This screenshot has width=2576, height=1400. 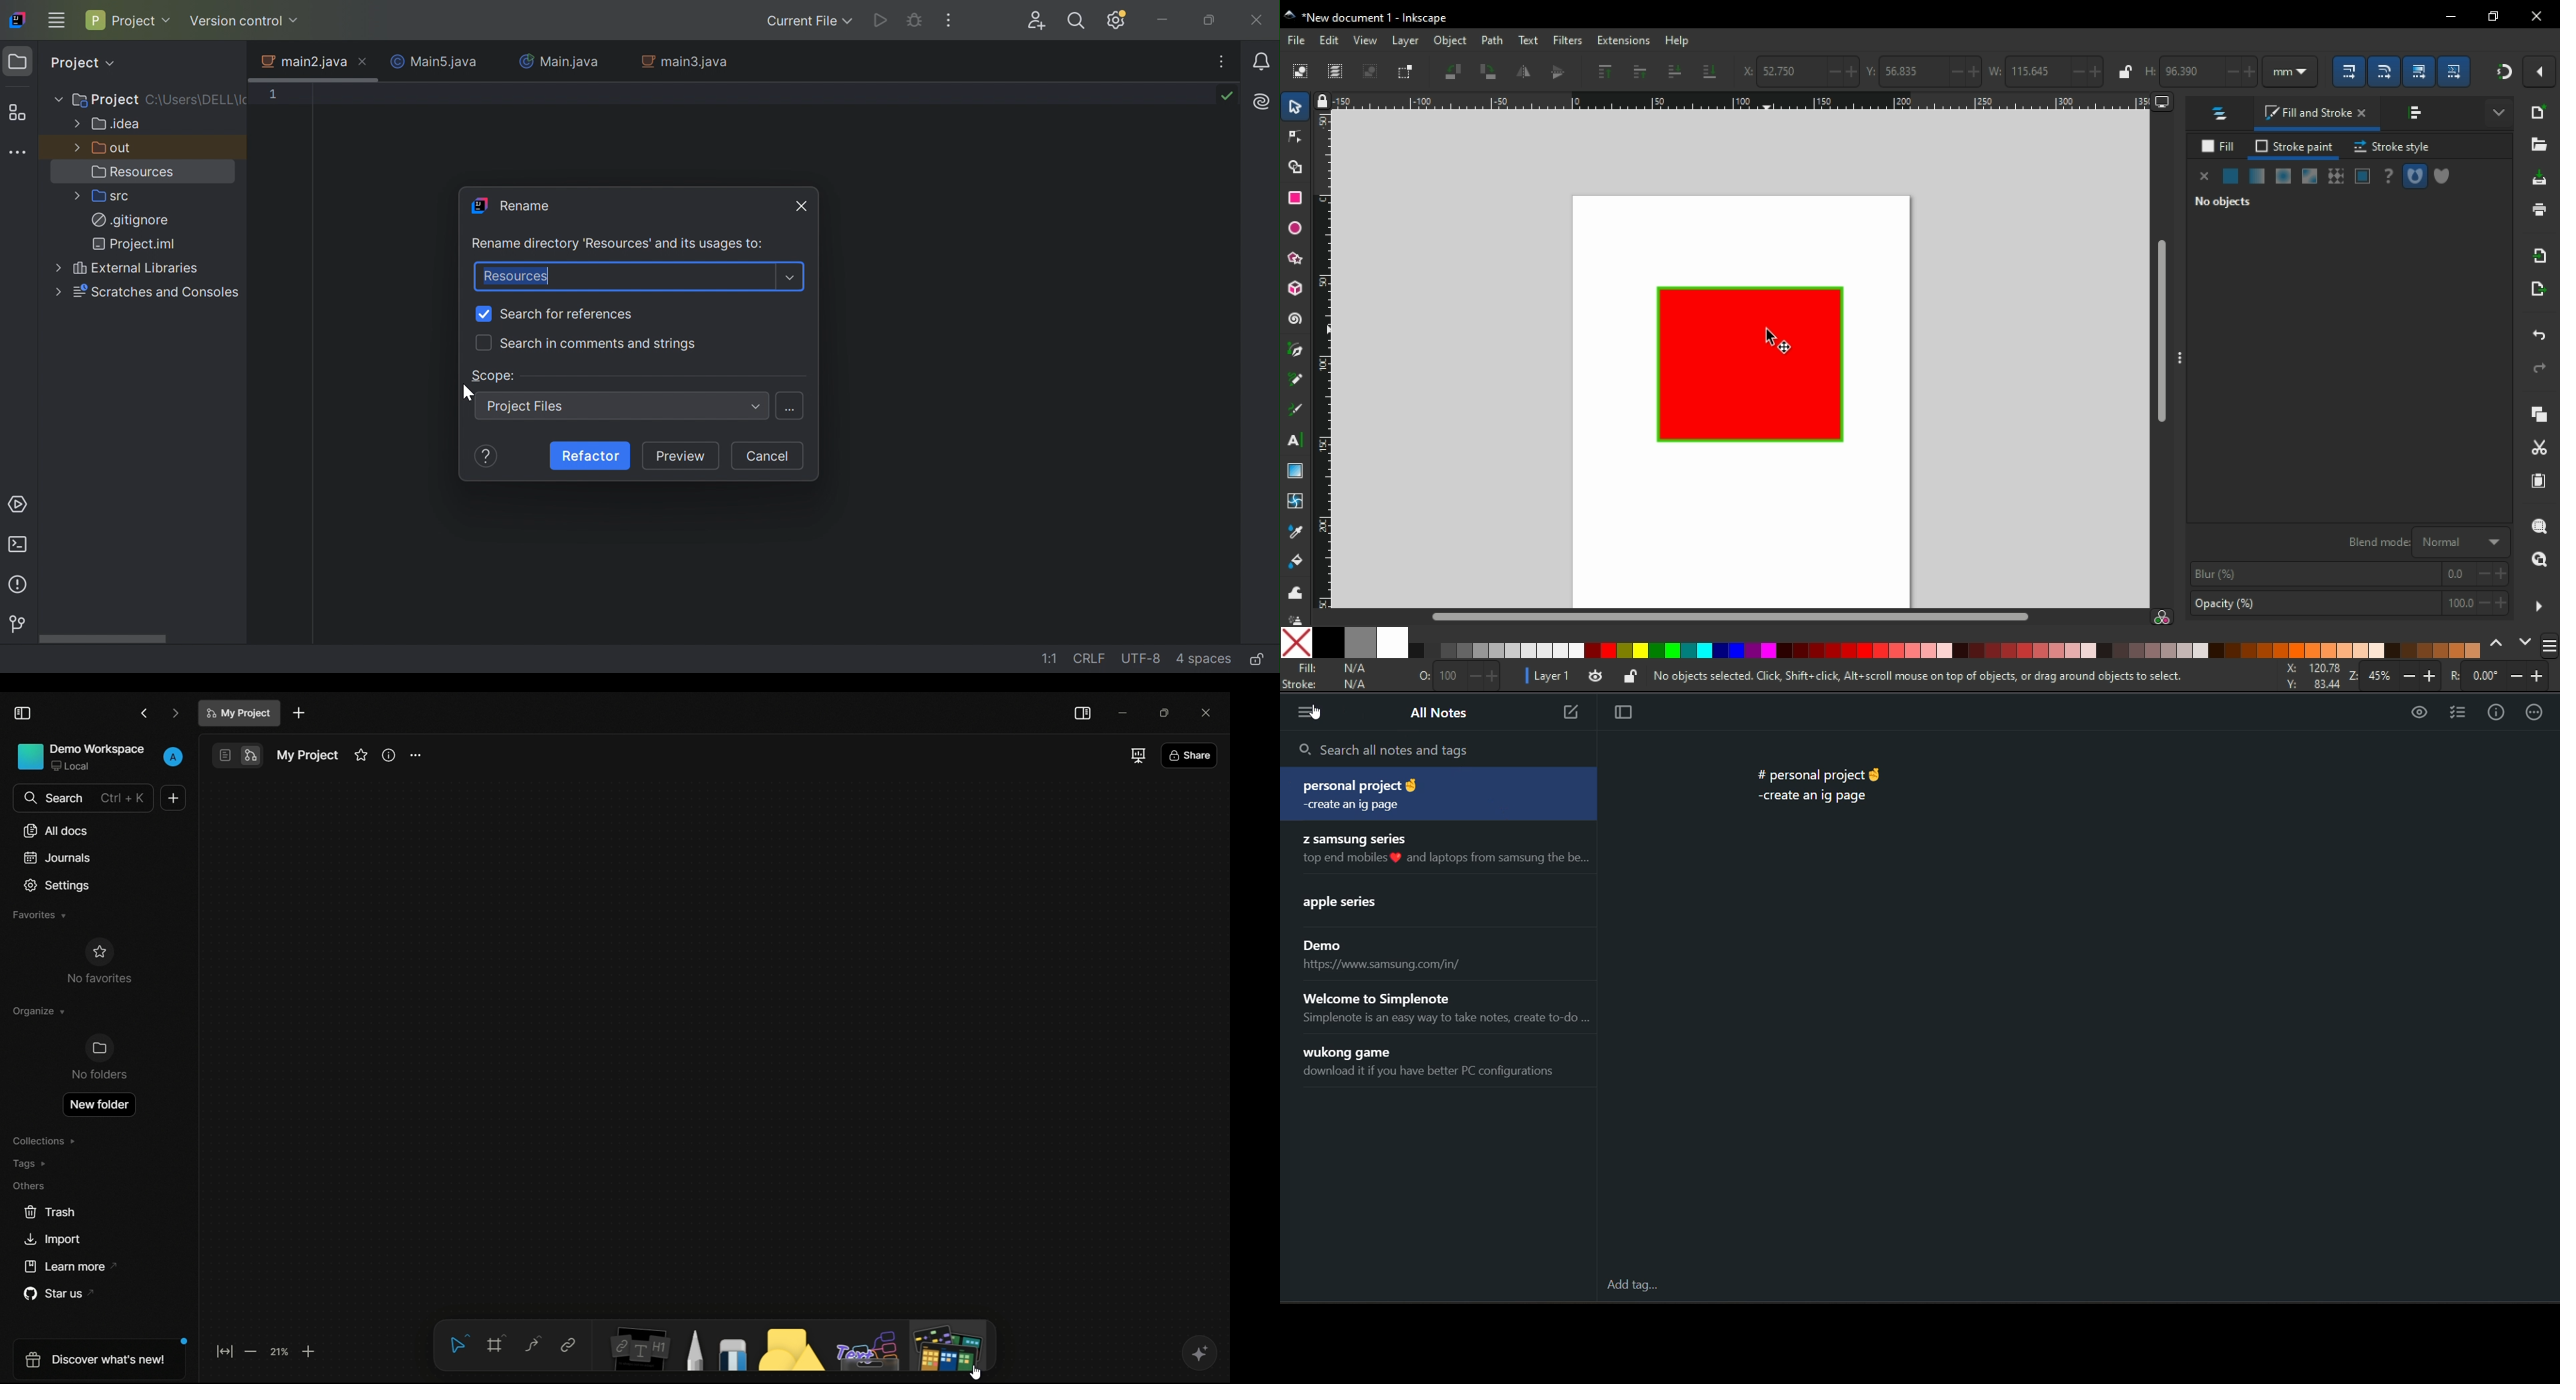 I want to click on 45, so click(x=2381, y=677).